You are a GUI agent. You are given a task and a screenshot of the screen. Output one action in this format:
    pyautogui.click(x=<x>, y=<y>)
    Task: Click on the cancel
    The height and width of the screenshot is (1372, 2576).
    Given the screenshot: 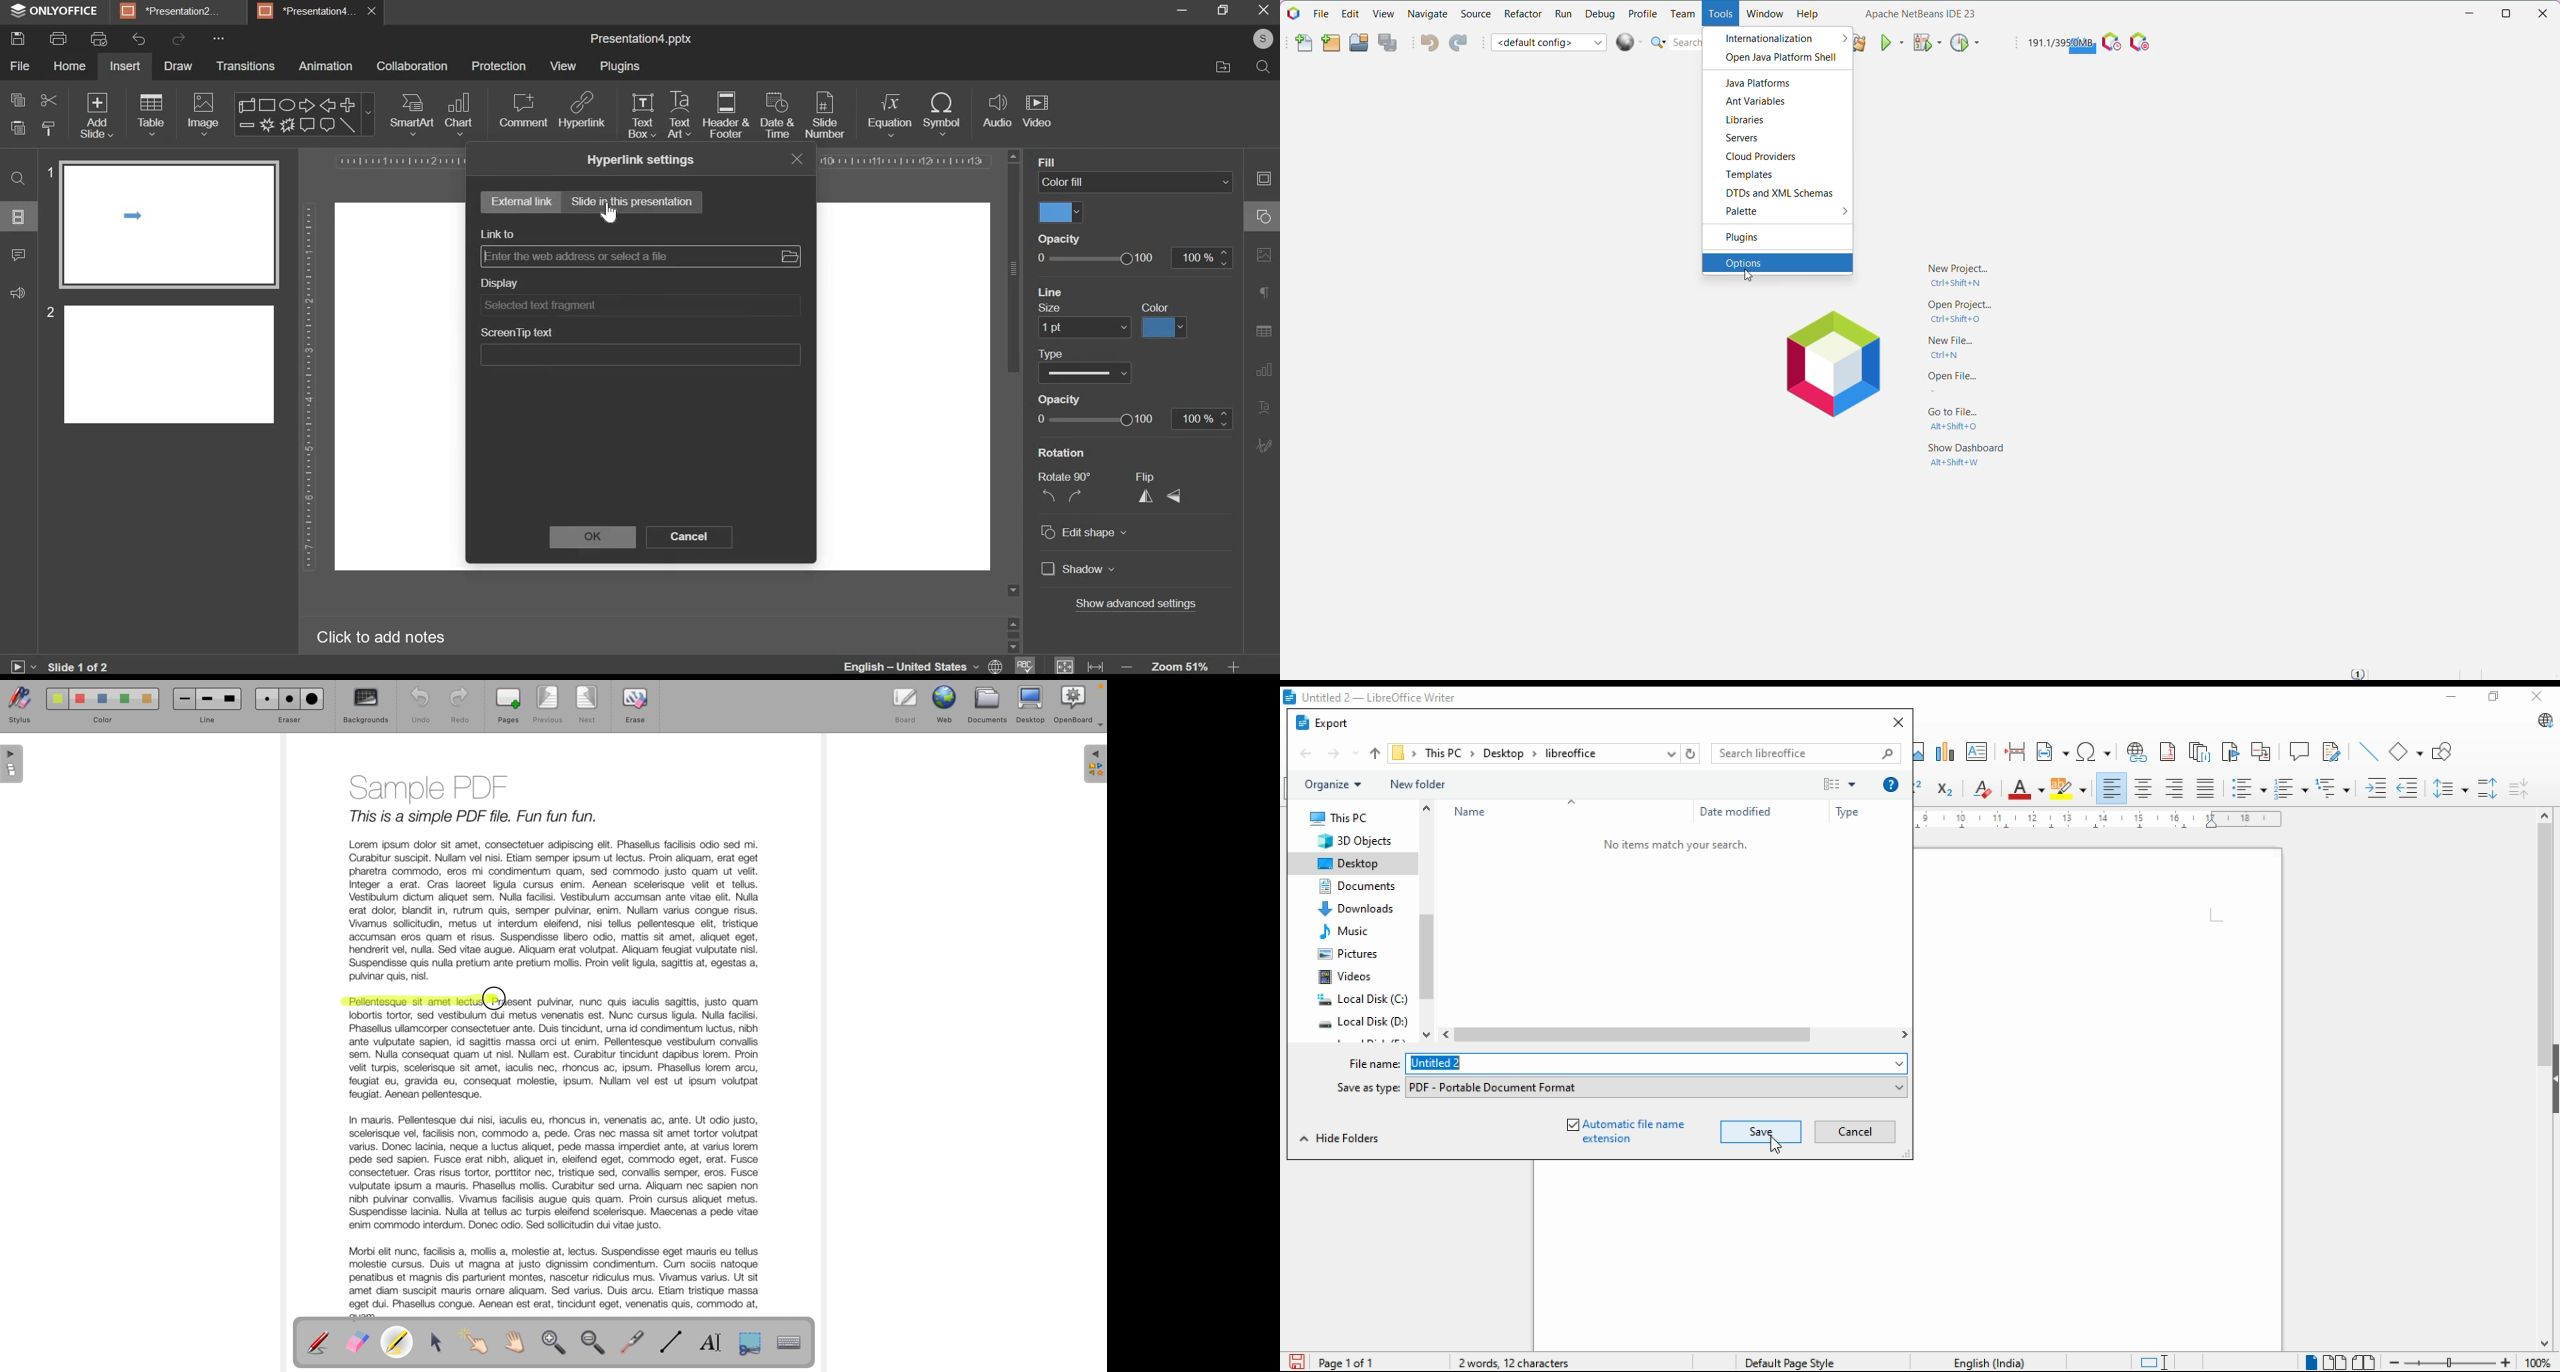 What is the action you would take?
    pyautogui.click(x=690, y=538)
    